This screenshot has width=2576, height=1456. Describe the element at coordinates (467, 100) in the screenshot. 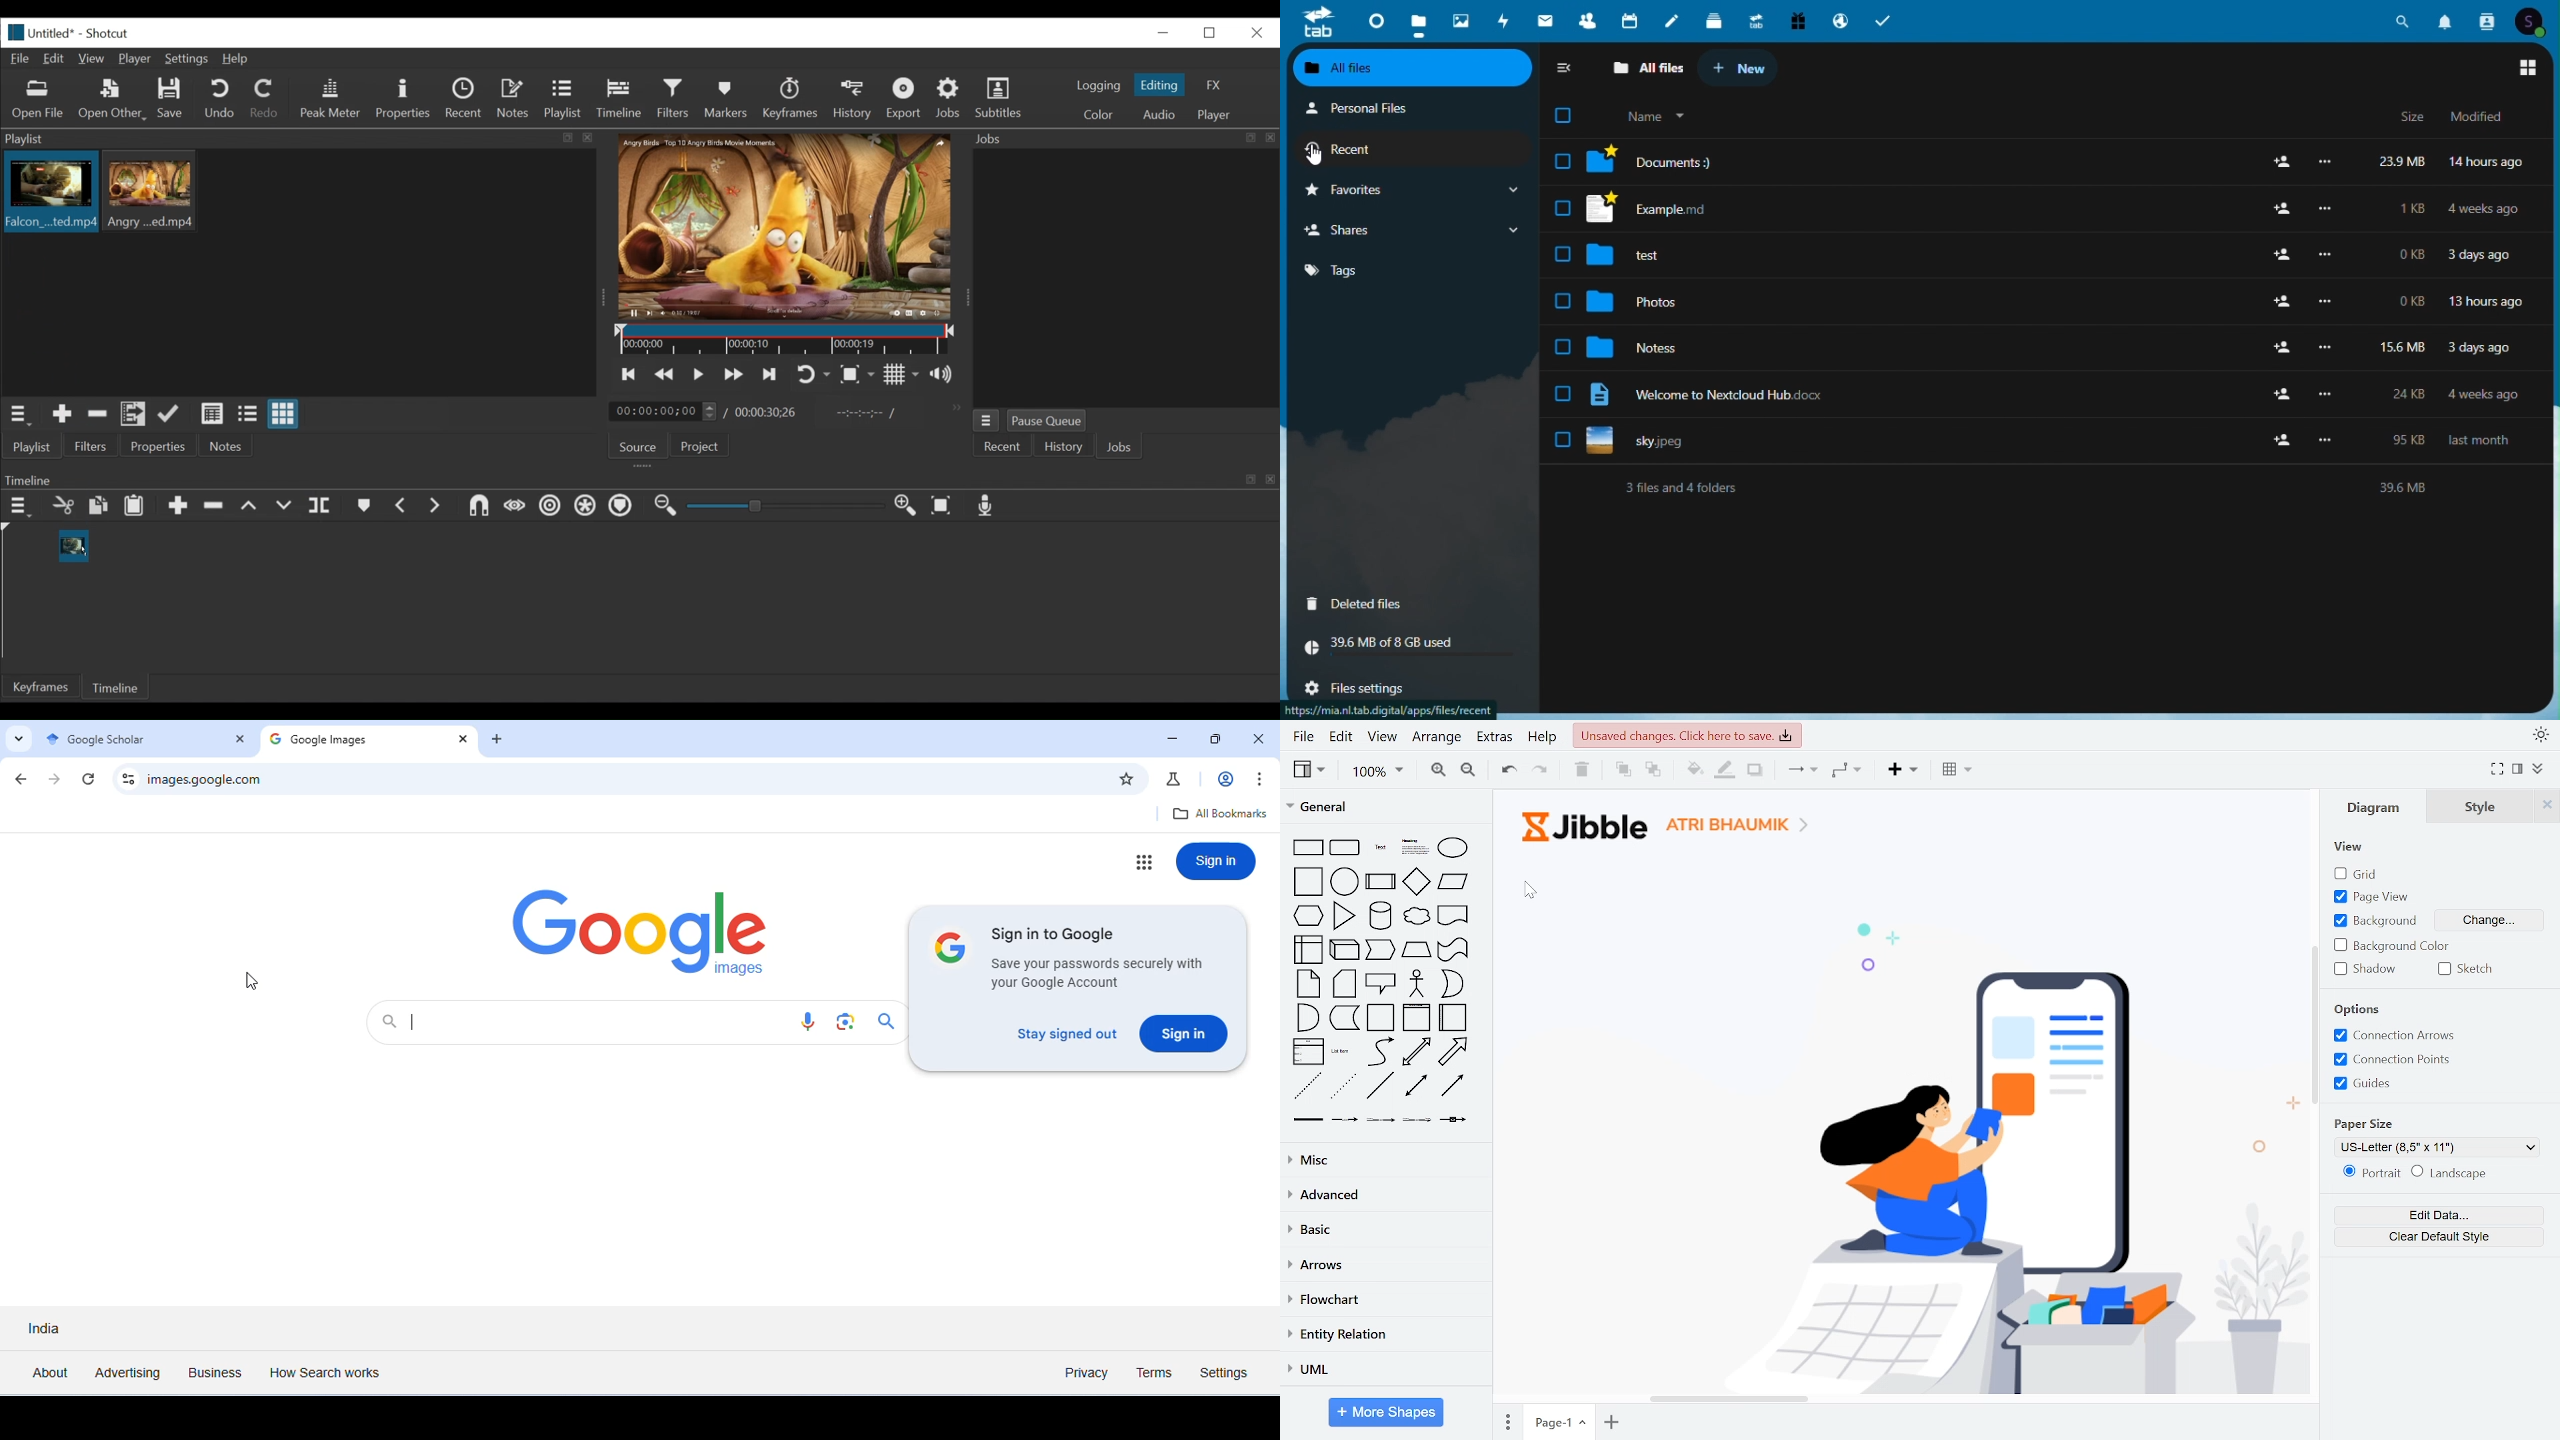

I see `Recent` at that location.